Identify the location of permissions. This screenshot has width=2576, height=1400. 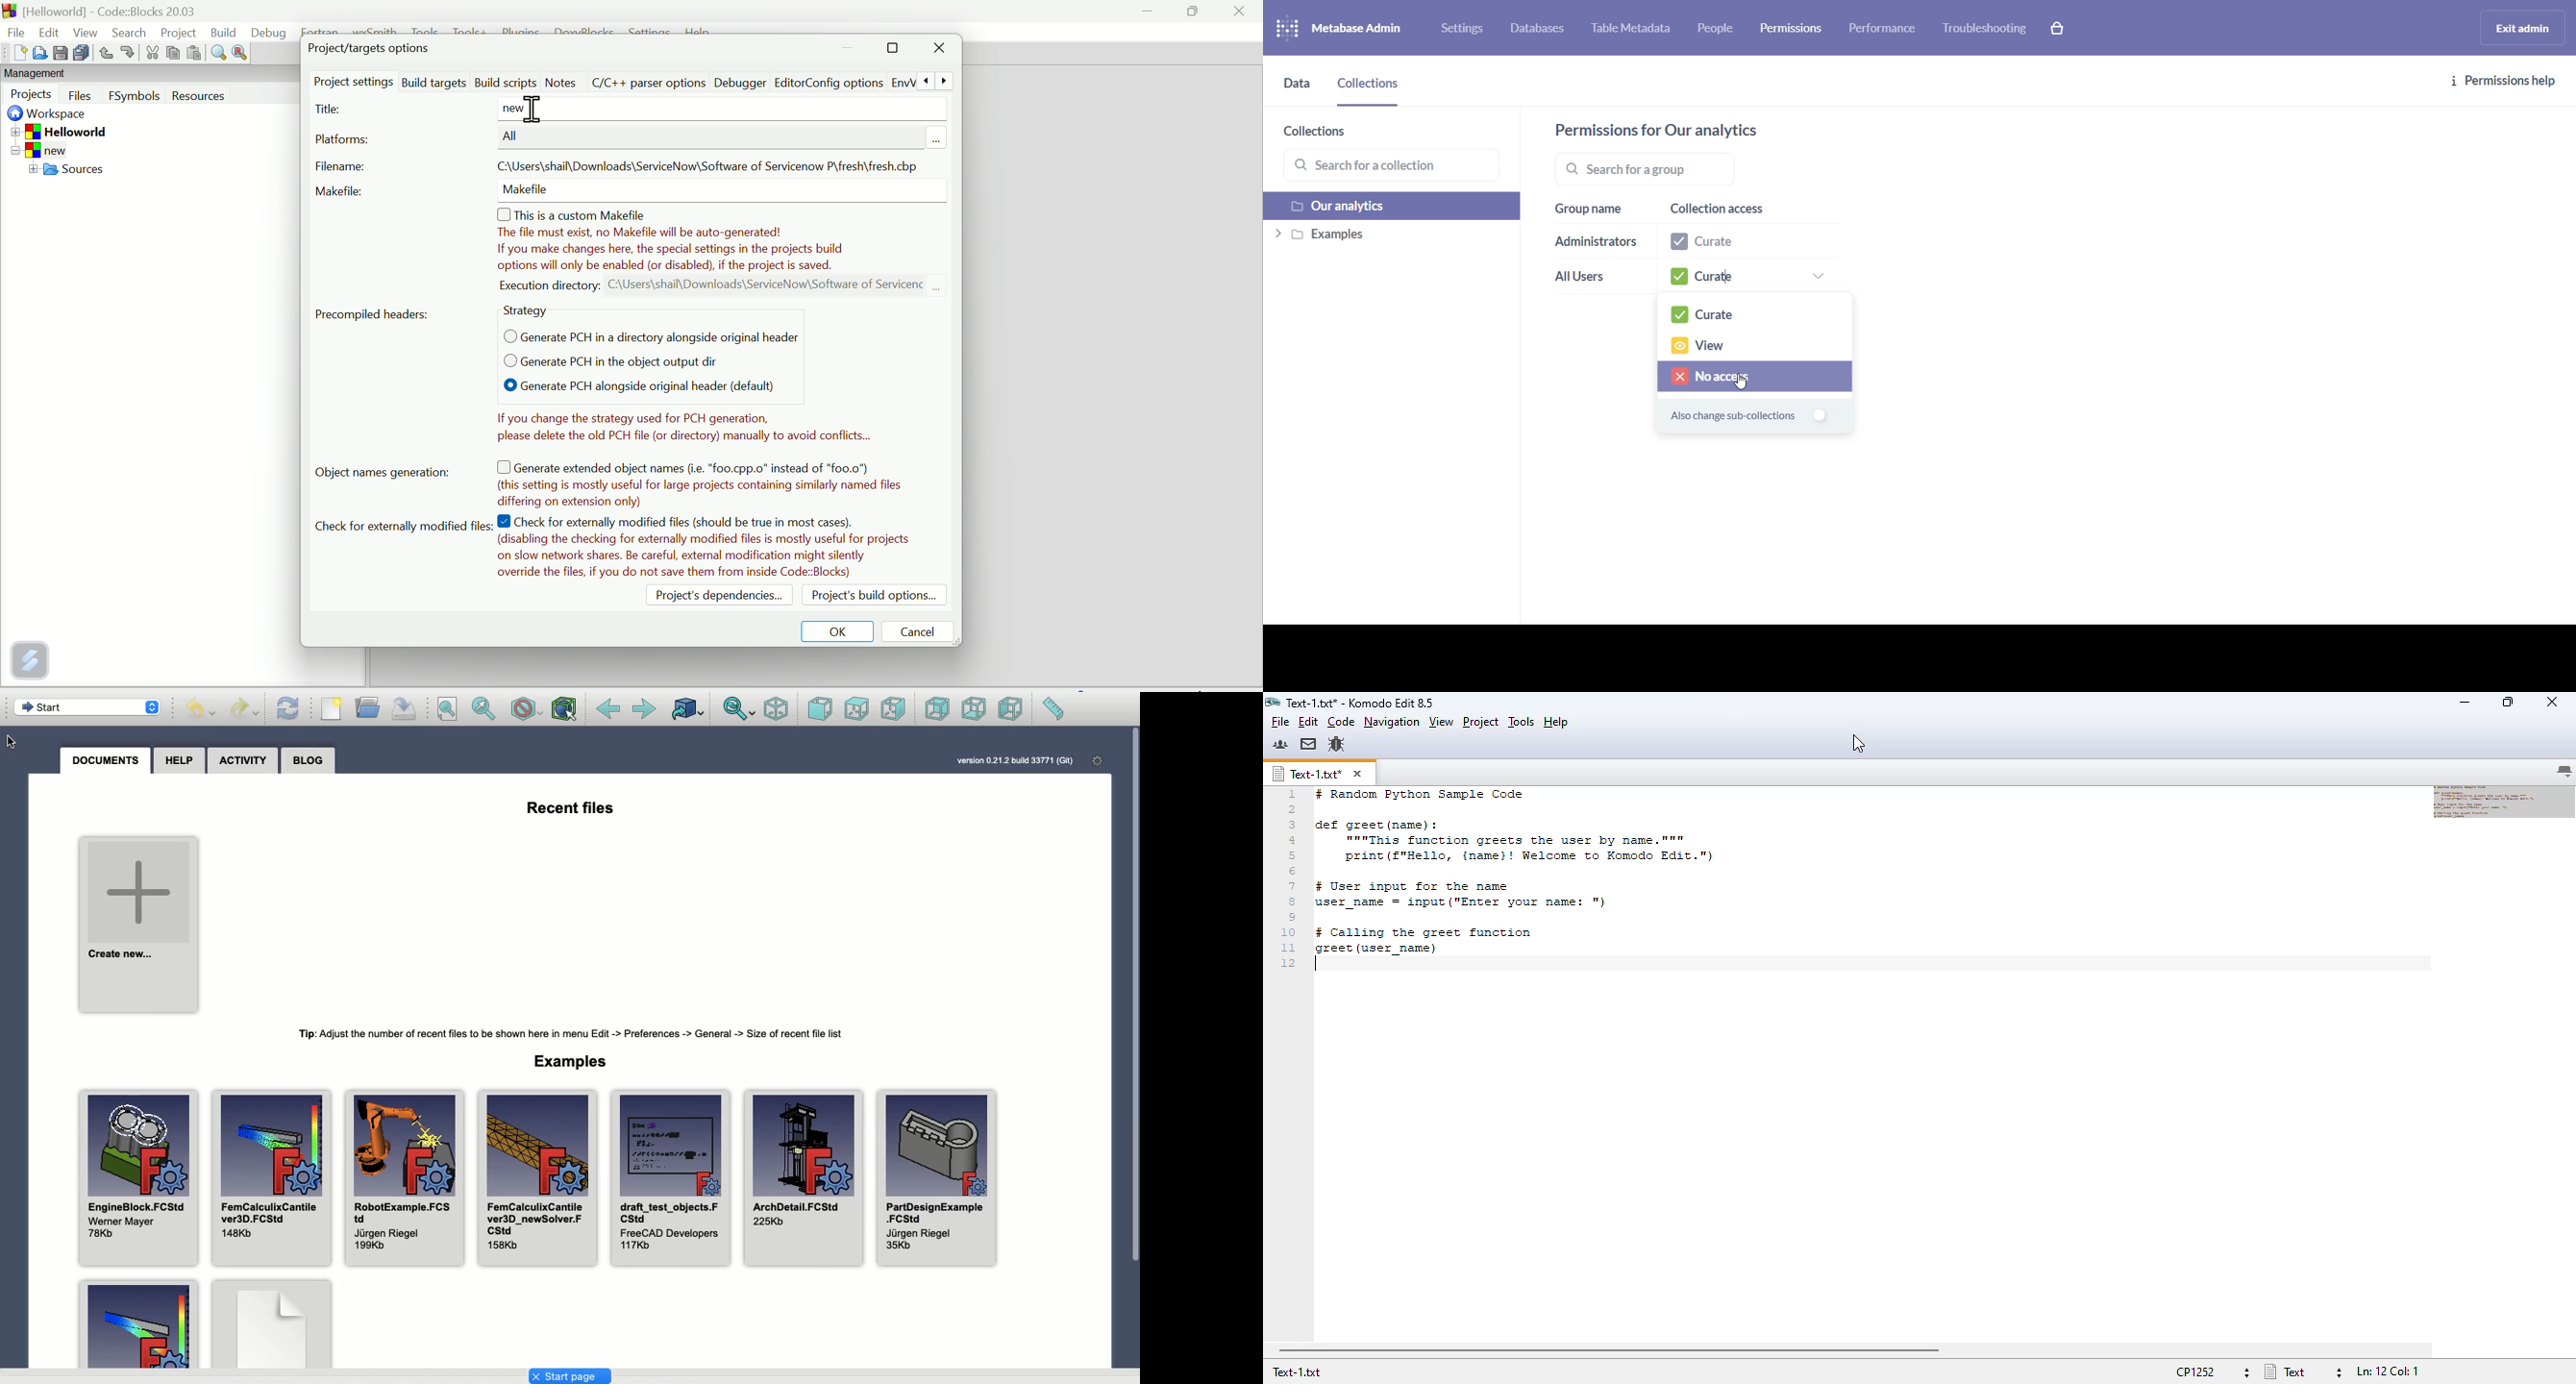
(1795, 27).